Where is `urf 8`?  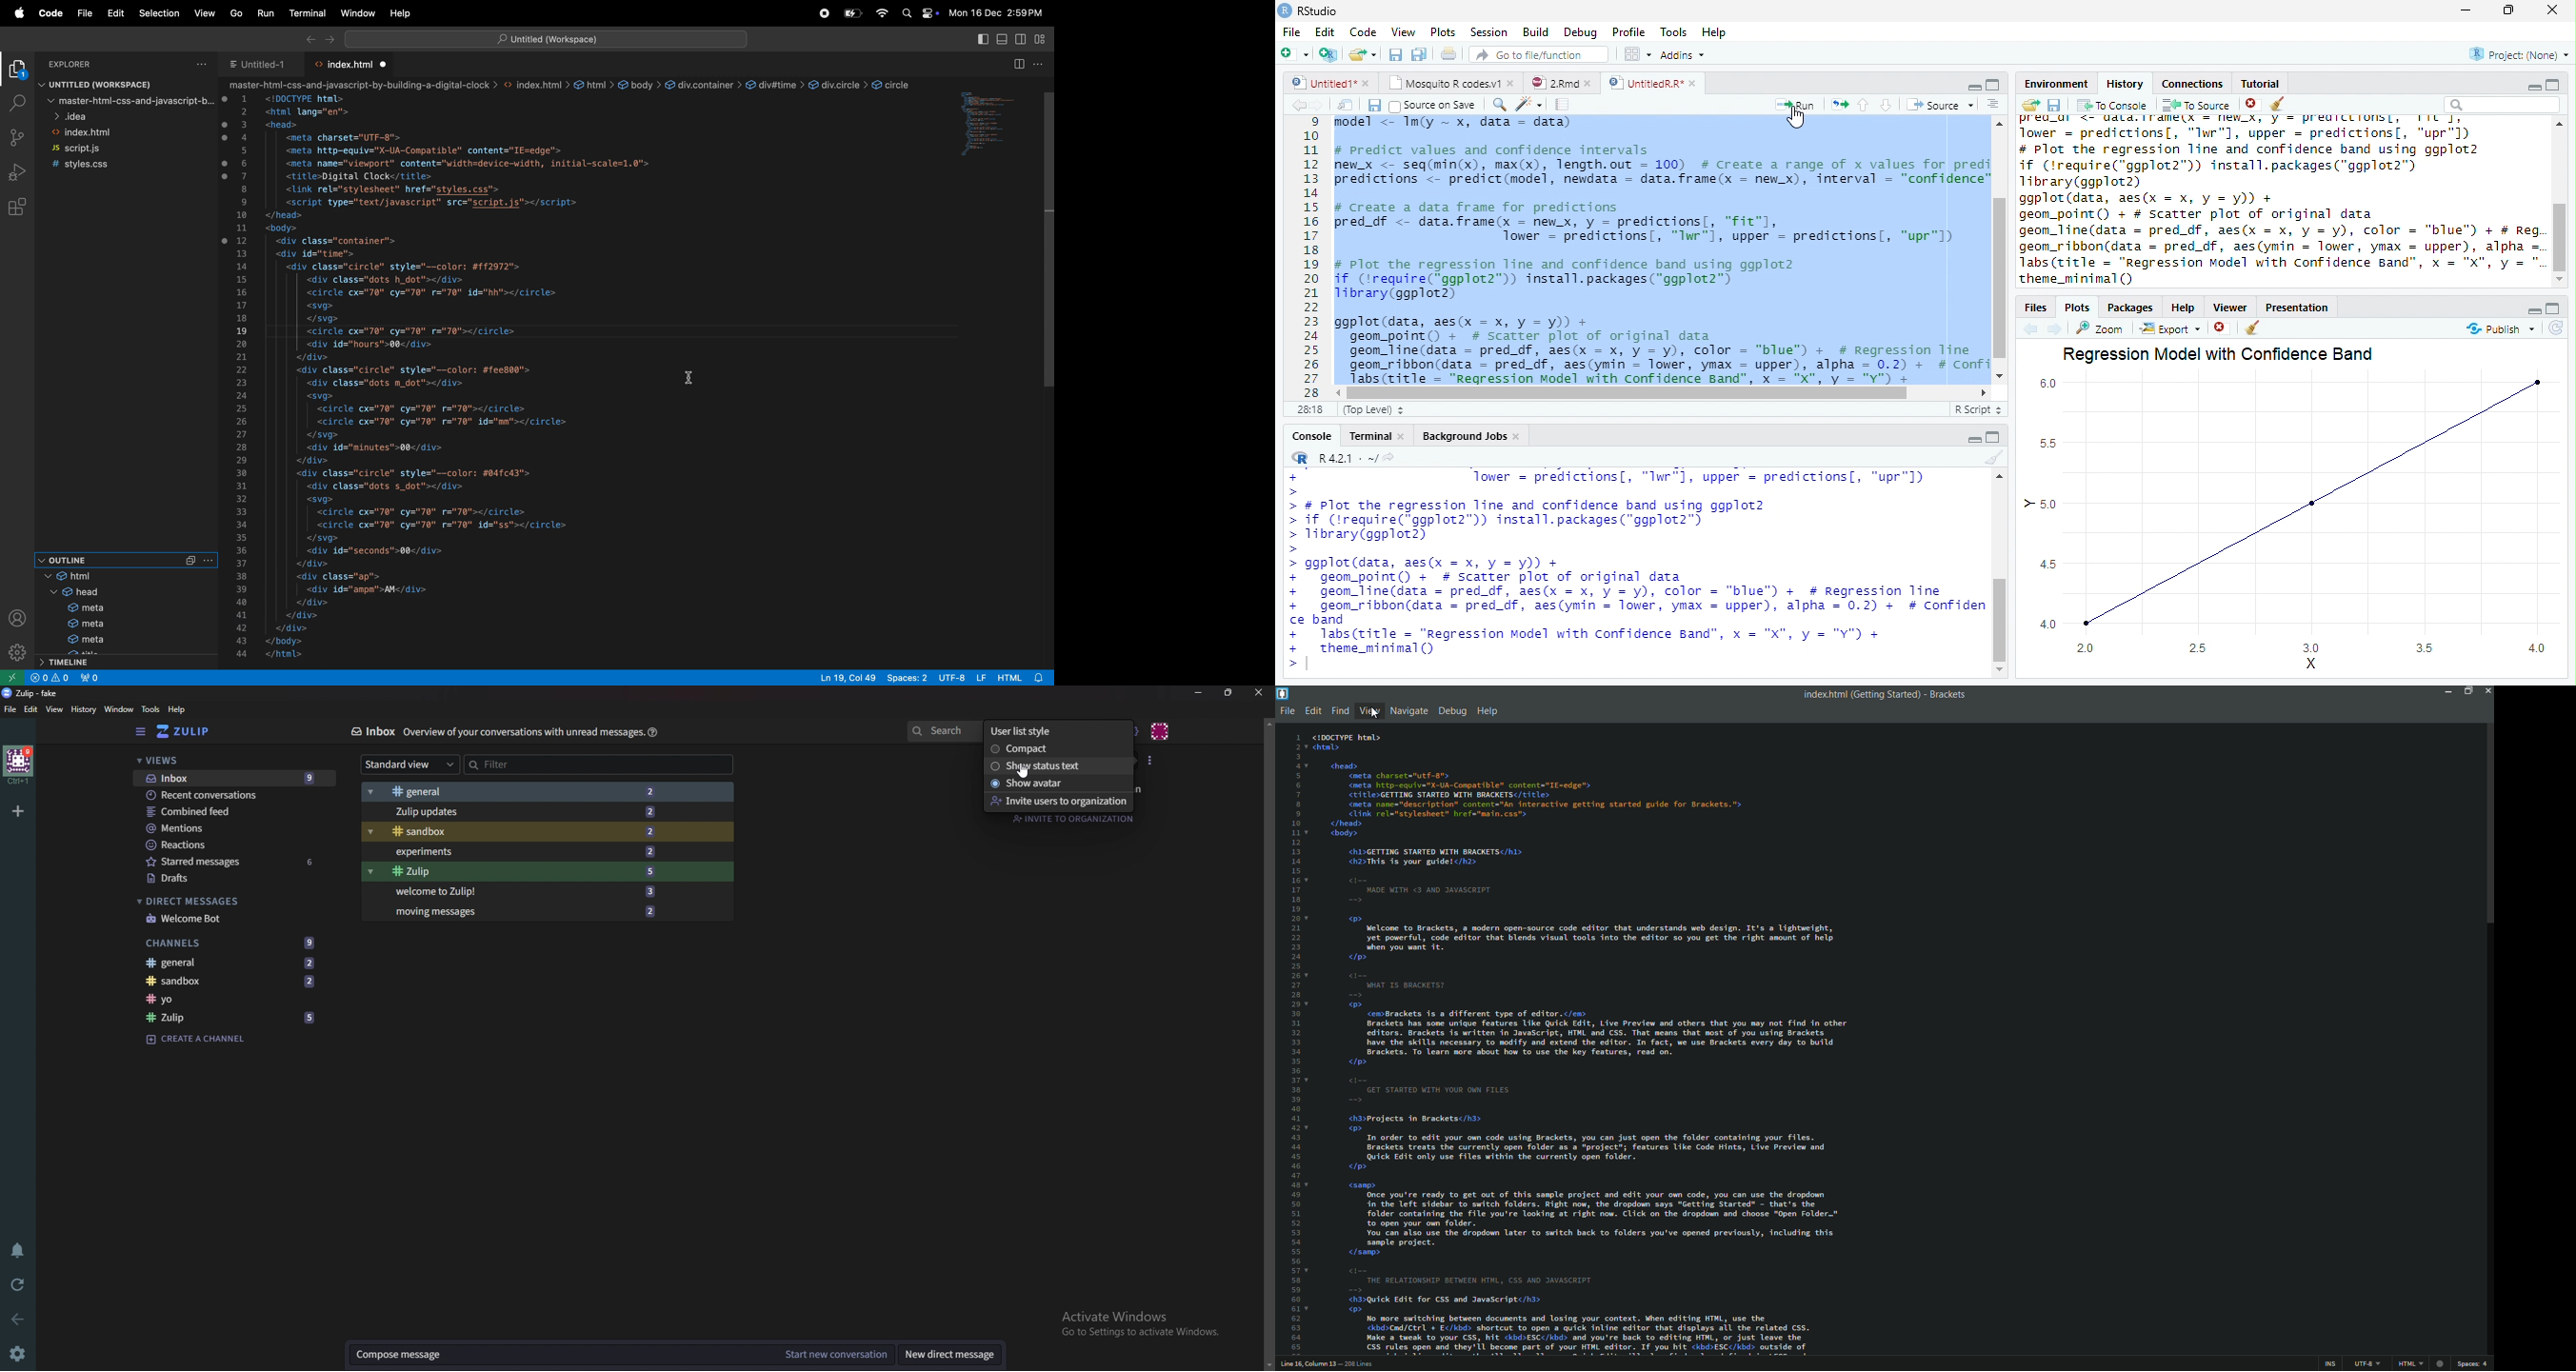 urf 8 is located at coordinates (962, 678).